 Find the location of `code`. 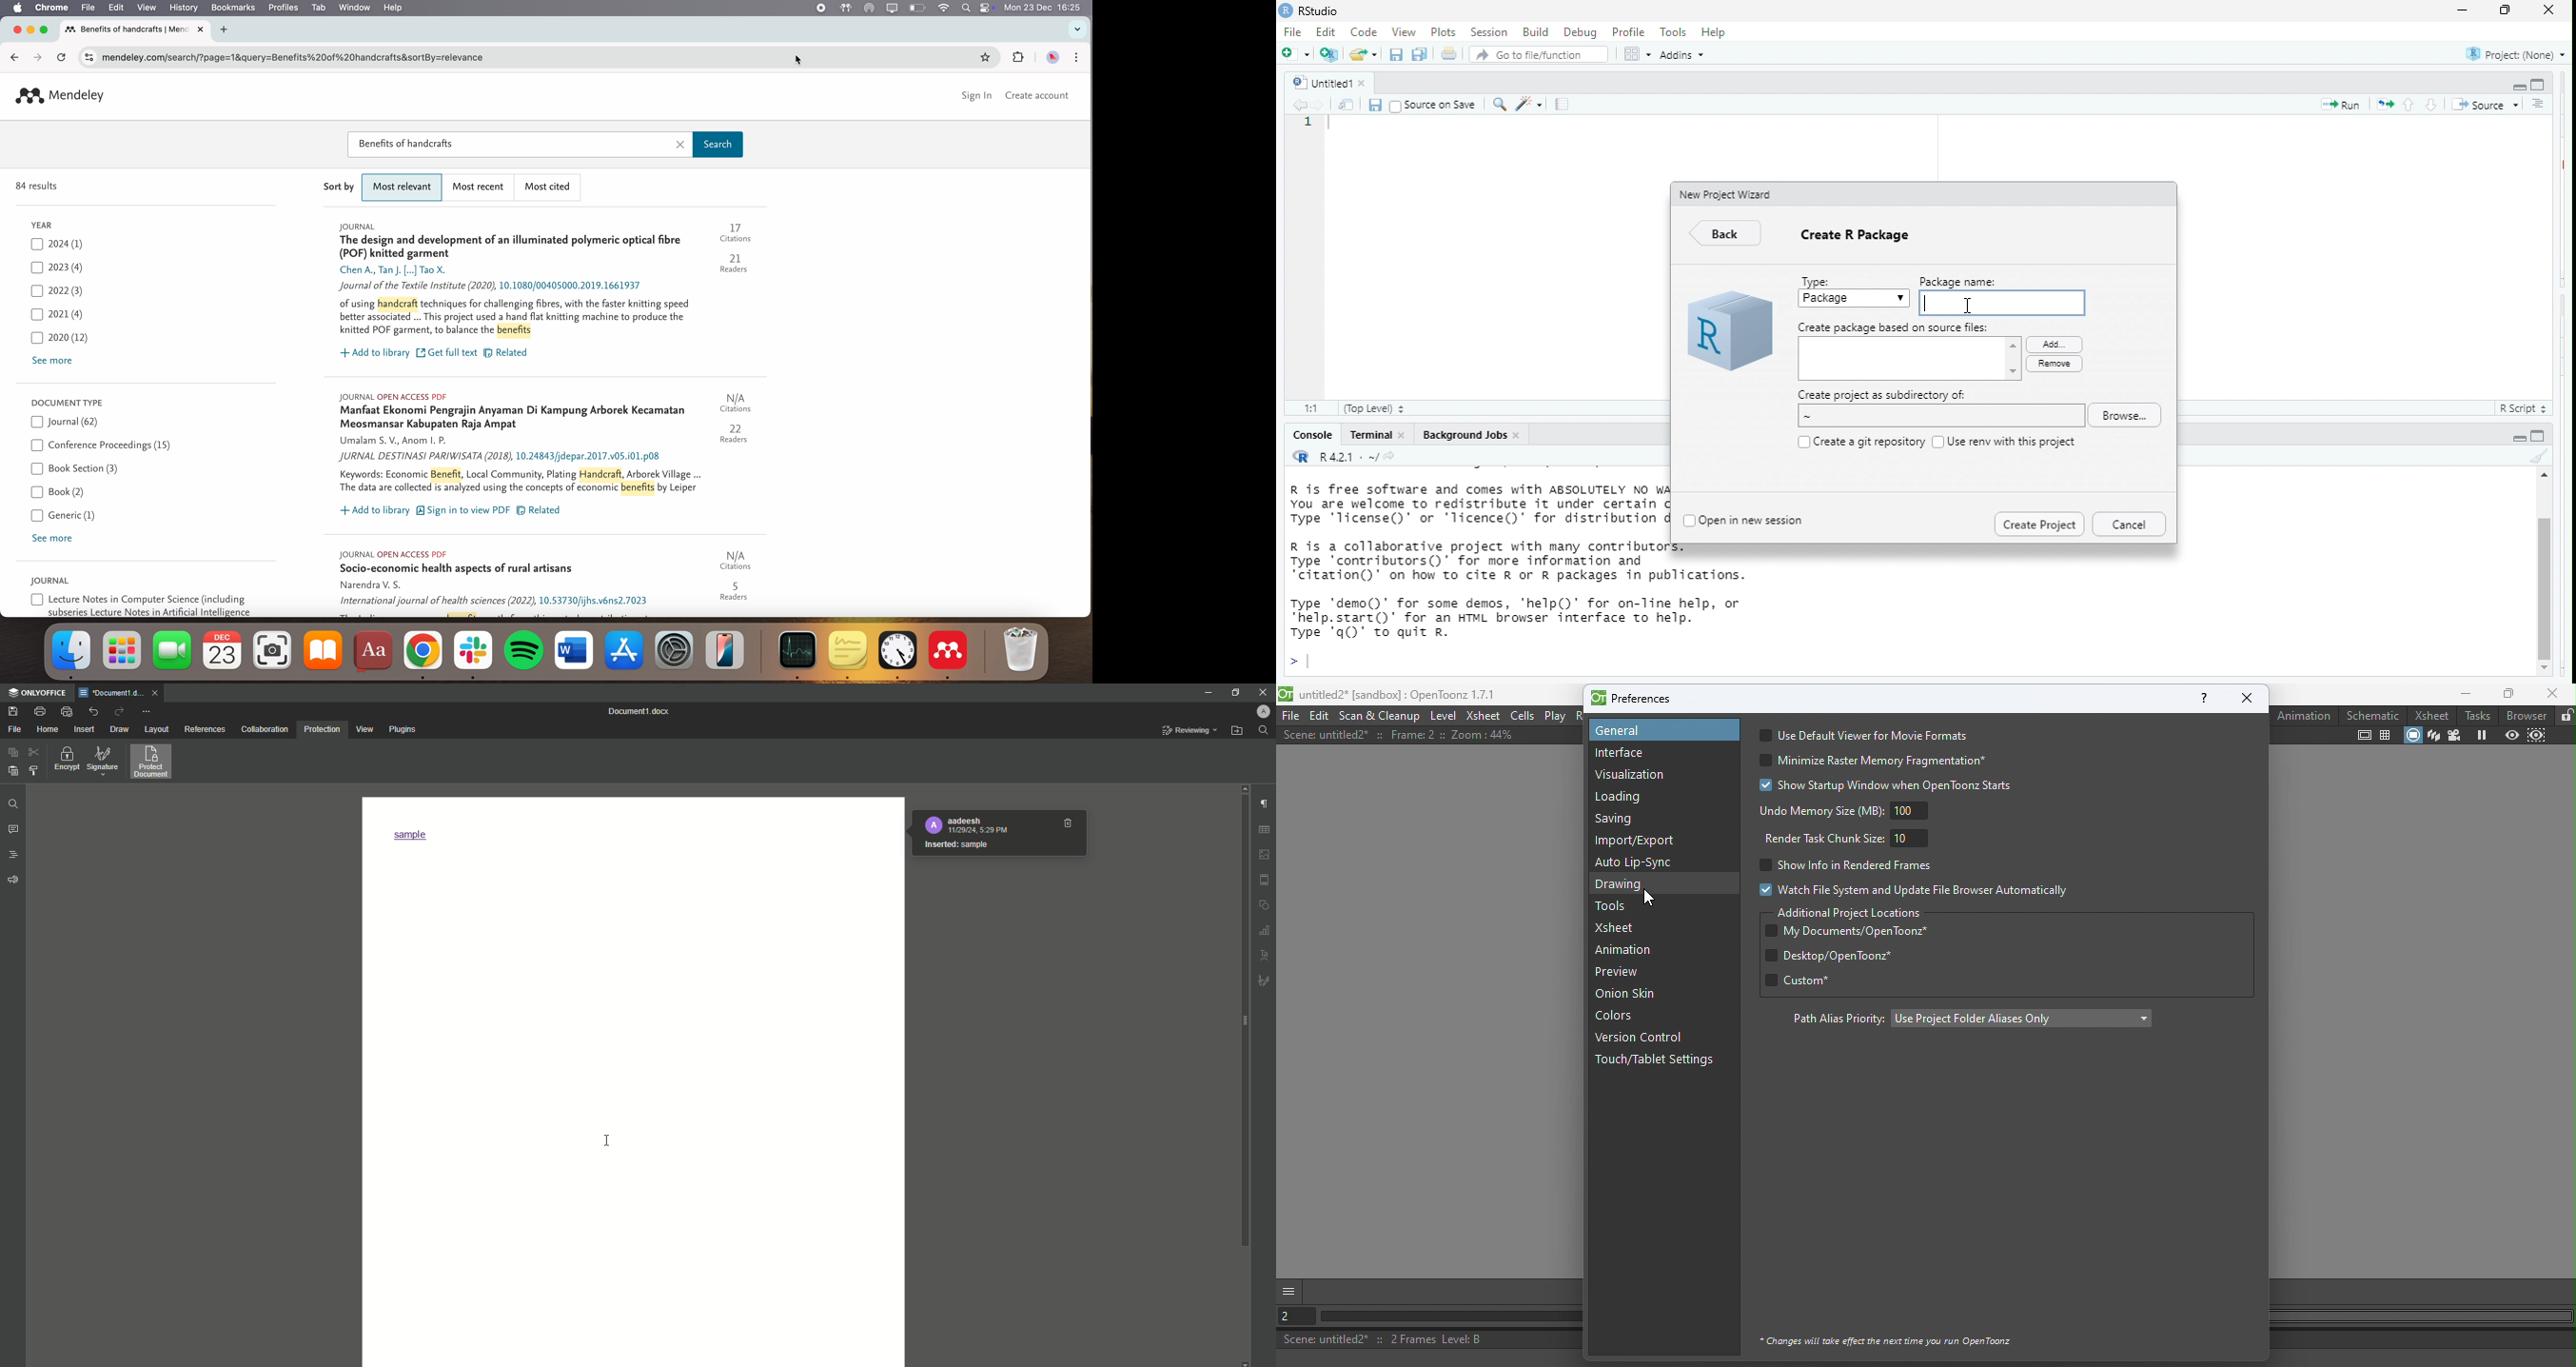

code is located at coordinates (1365, 33).